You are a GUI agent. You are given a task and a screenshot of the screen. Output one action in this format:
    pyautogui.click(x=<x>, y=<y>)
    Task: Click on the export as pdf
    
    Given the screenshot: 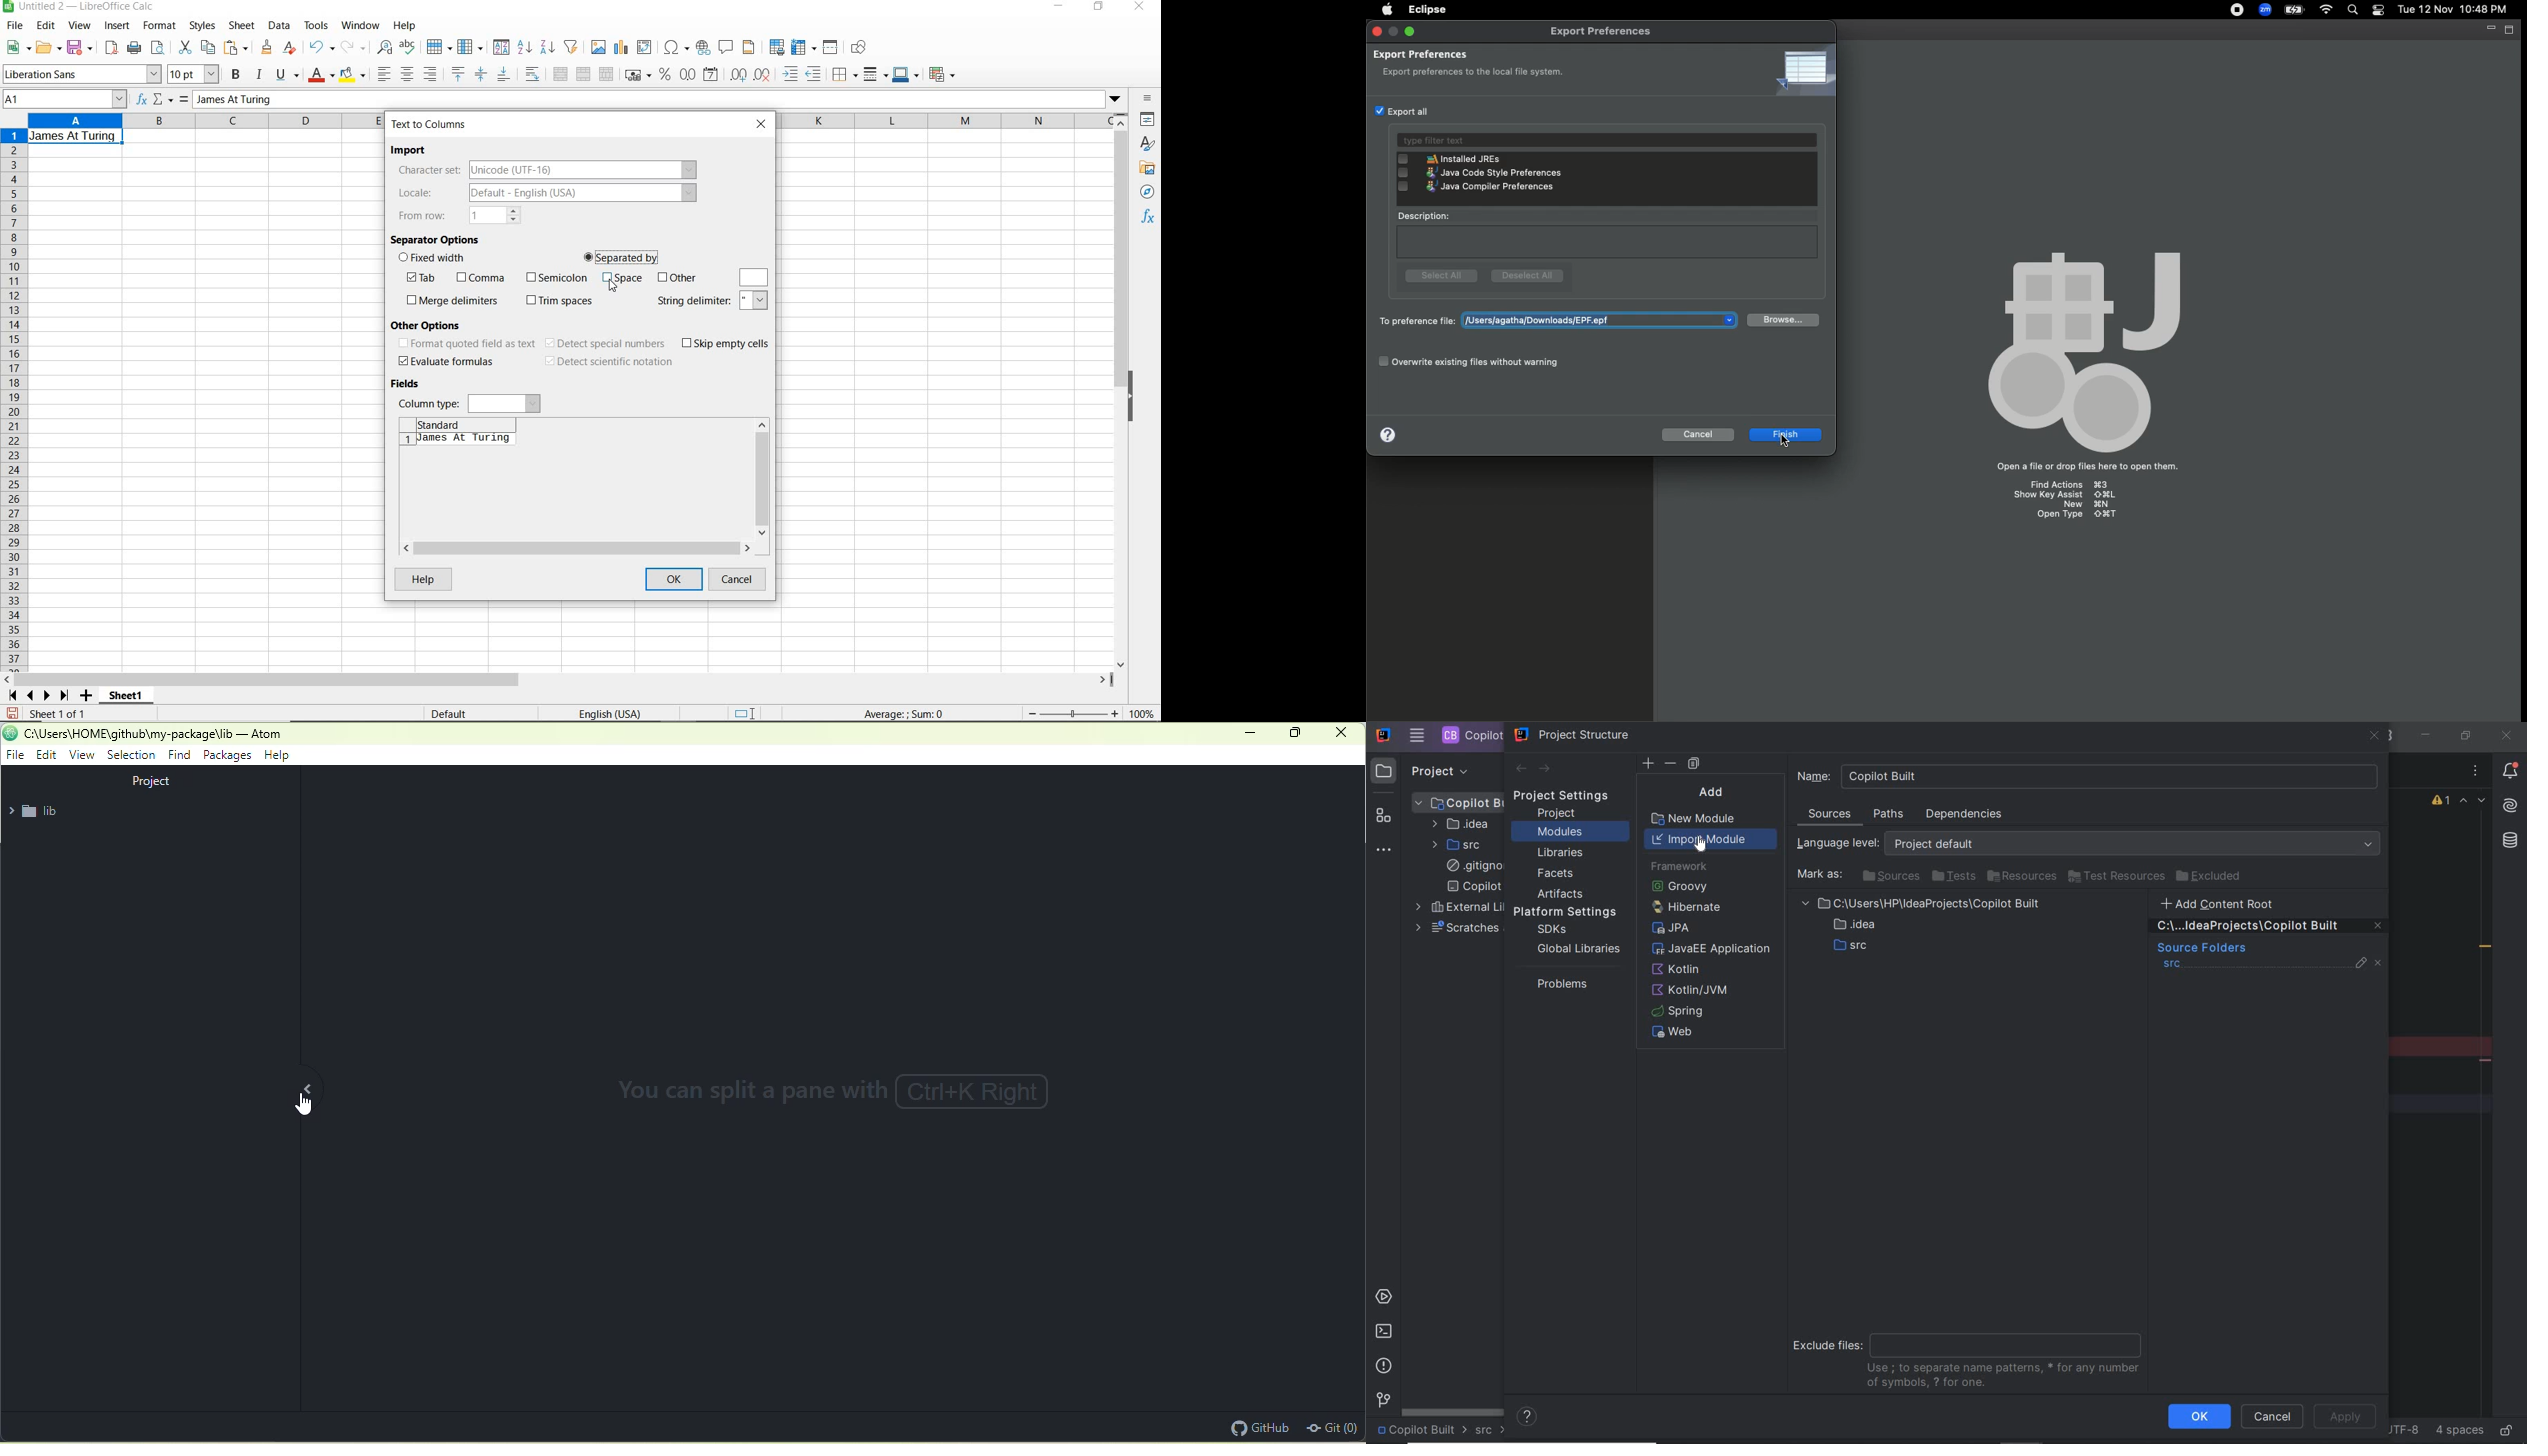 What is the action you would take?
    pyautogui.click(x=110, y=48)
    